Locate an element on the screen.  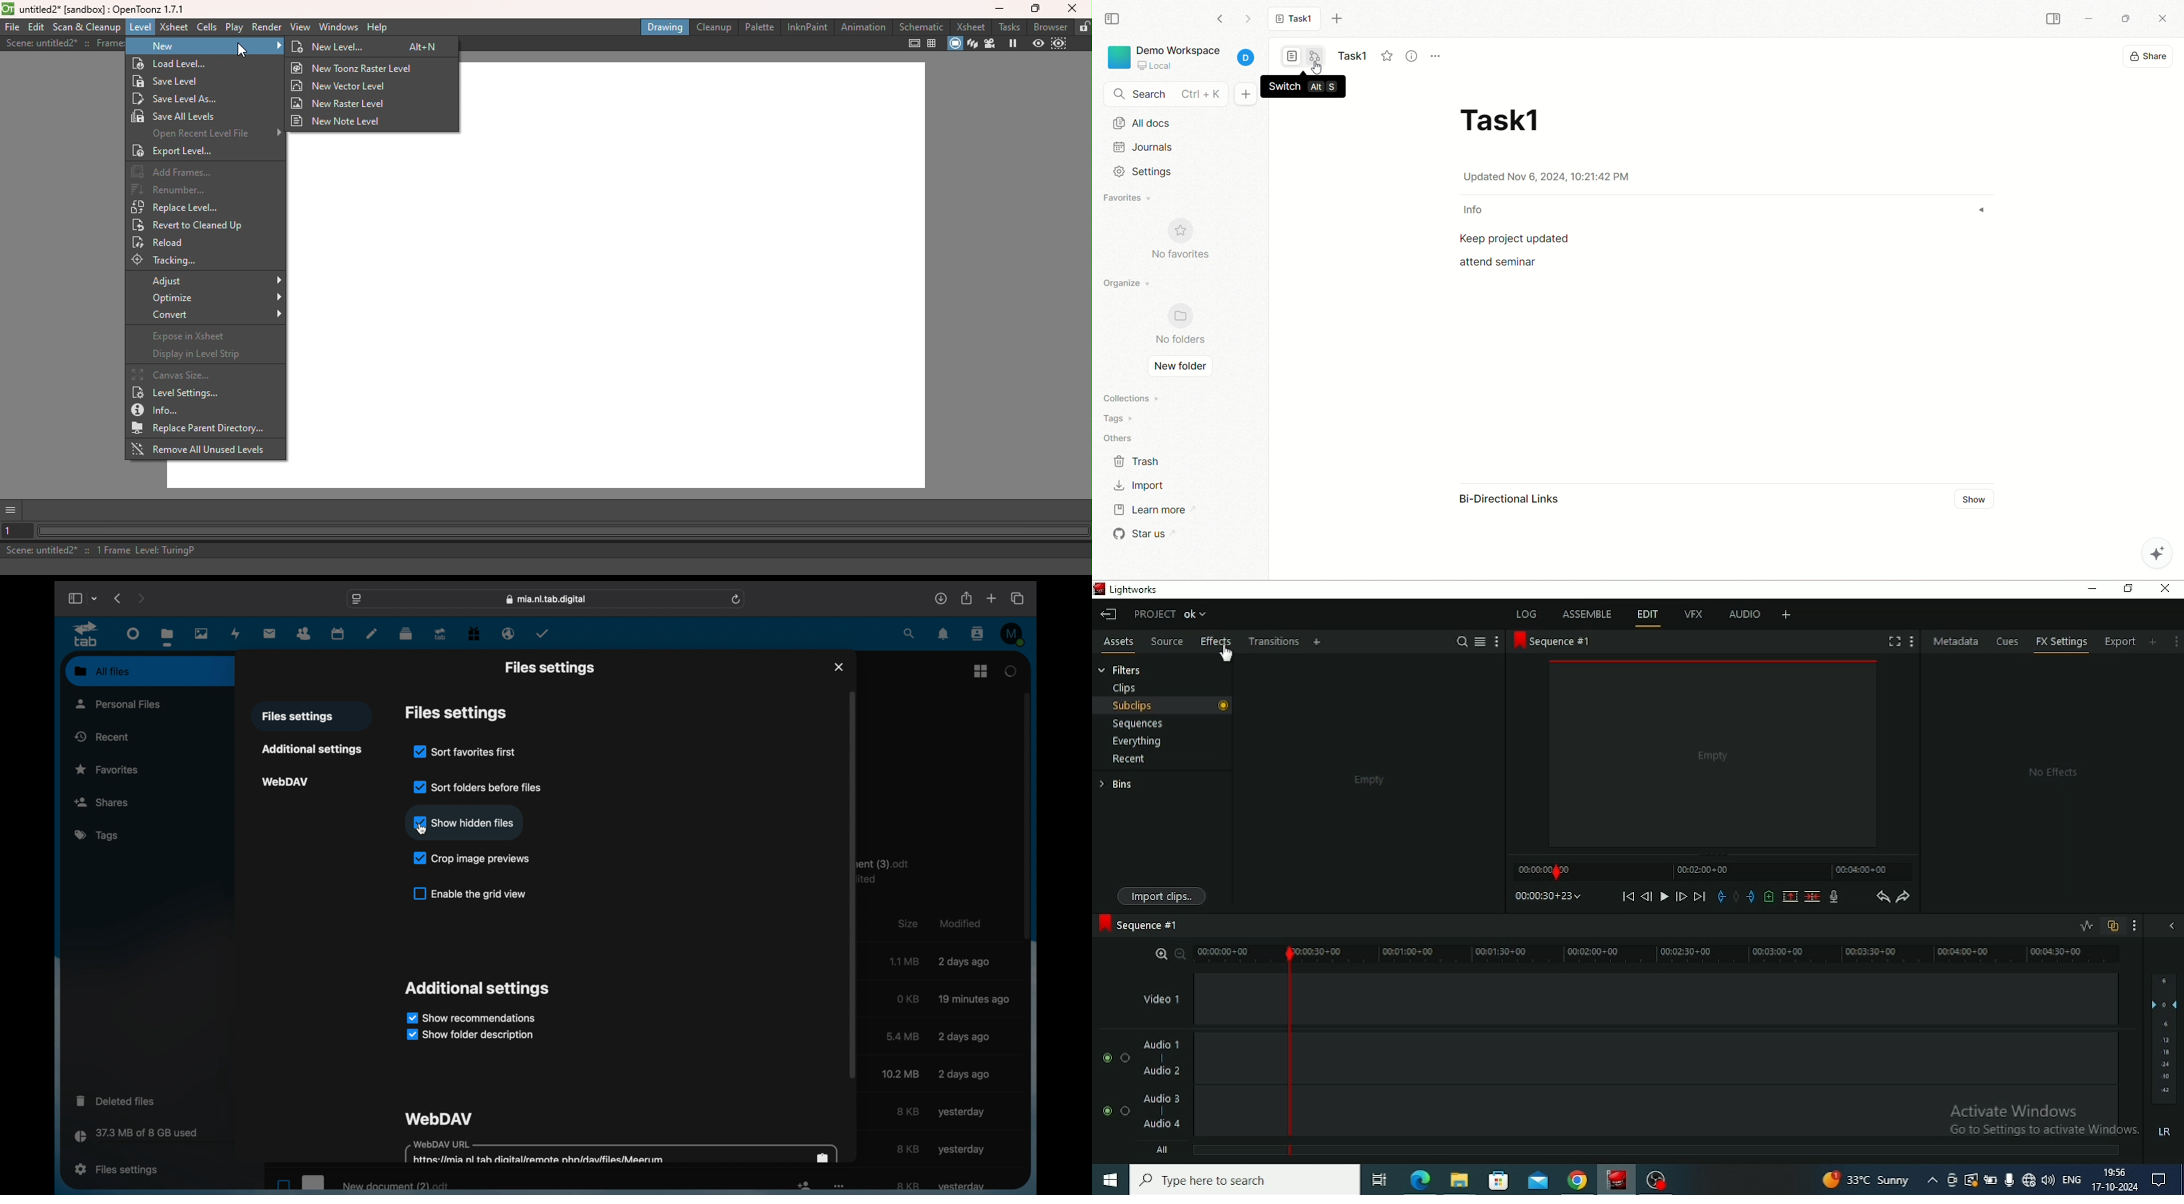
view info is located at coordinates (1410, 55).